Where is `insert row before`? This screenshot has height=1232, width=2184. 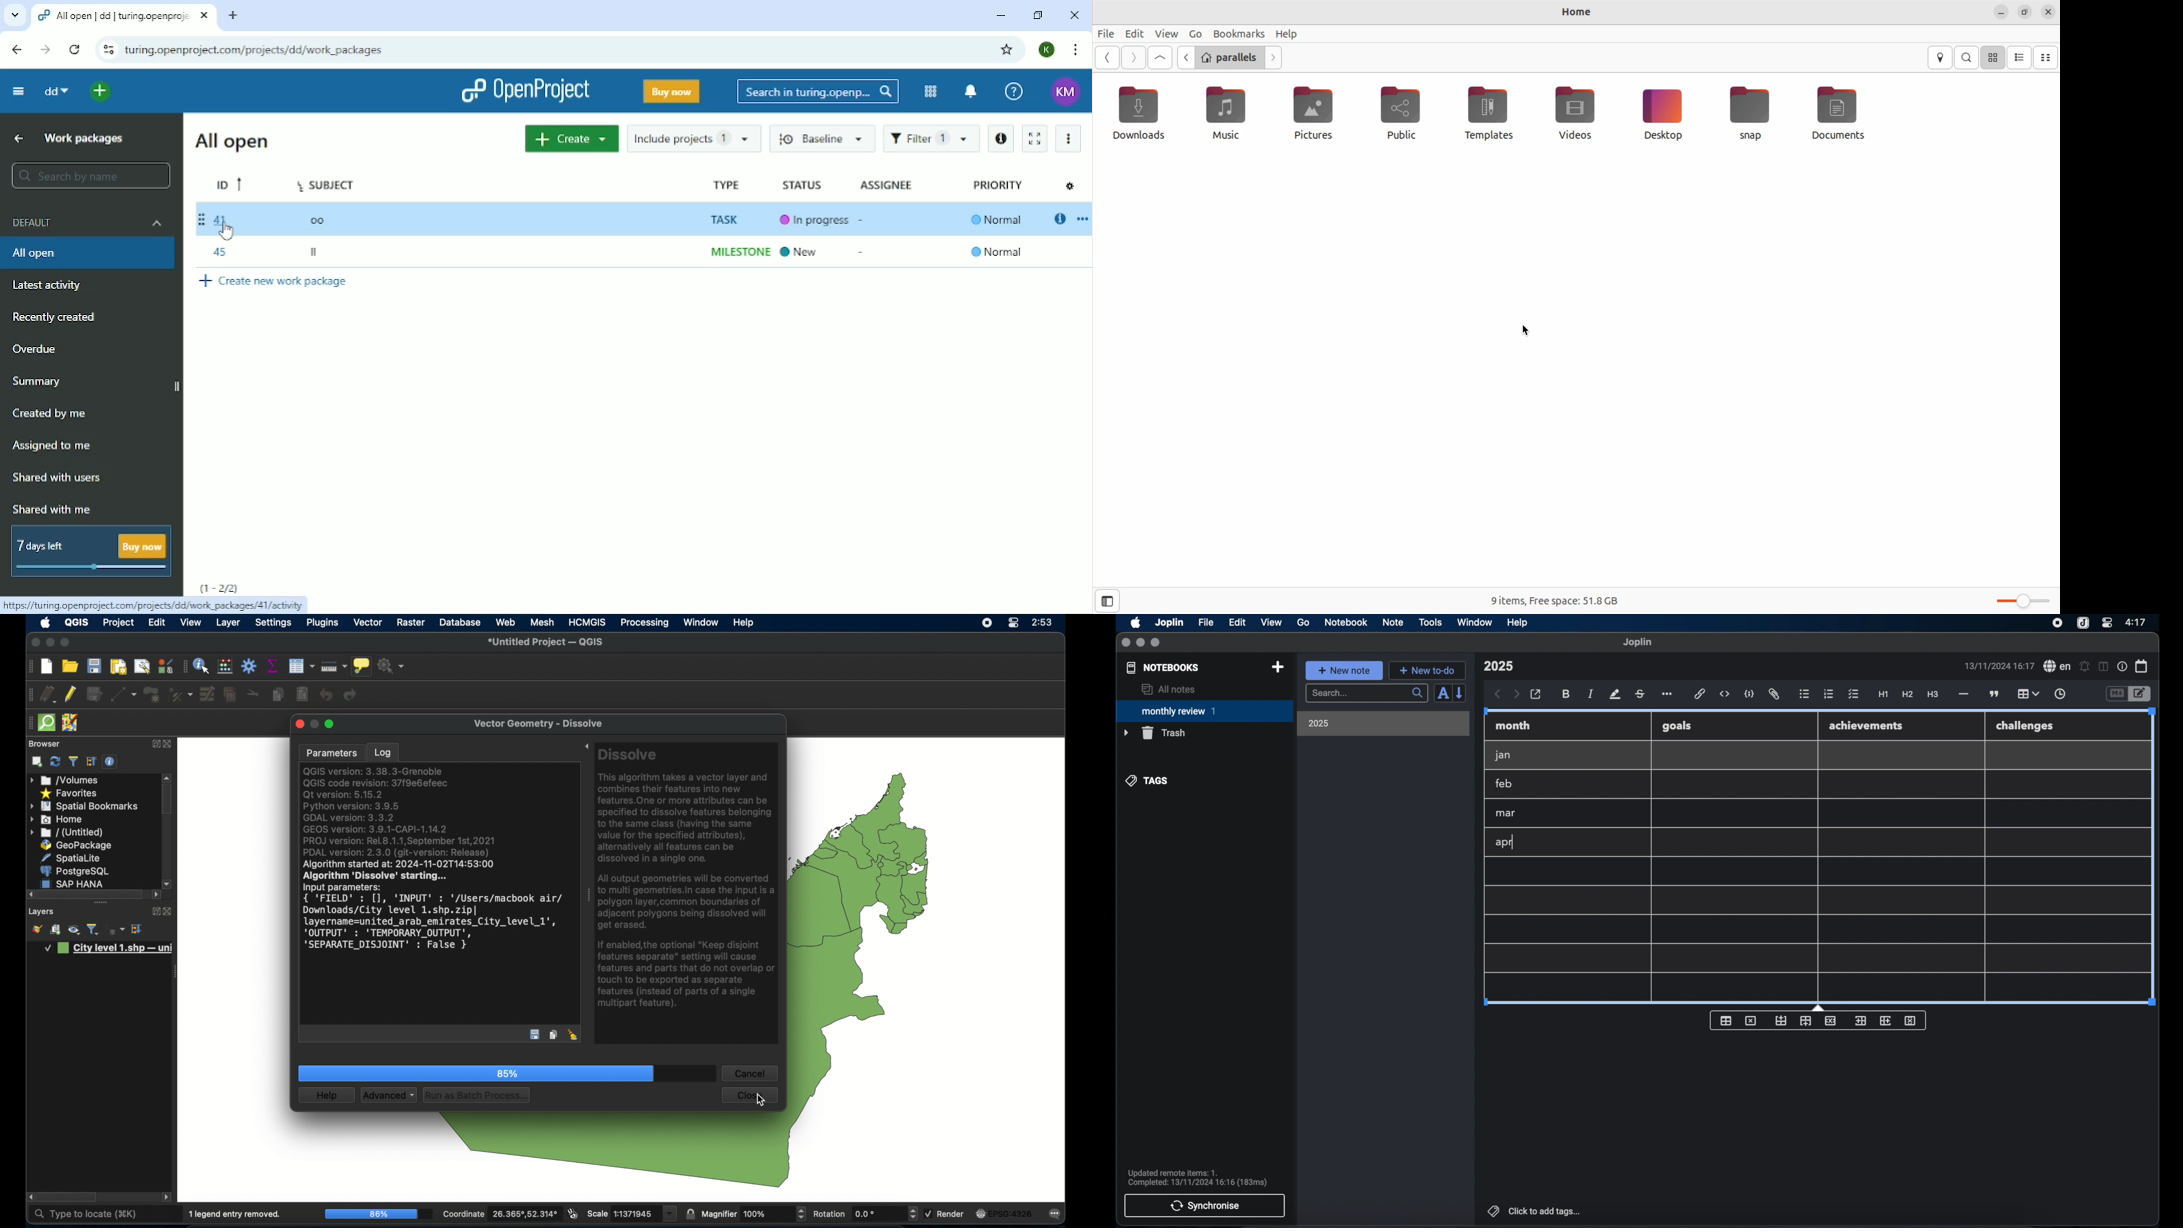 insert row before is located at coordinates (1782, 1021).